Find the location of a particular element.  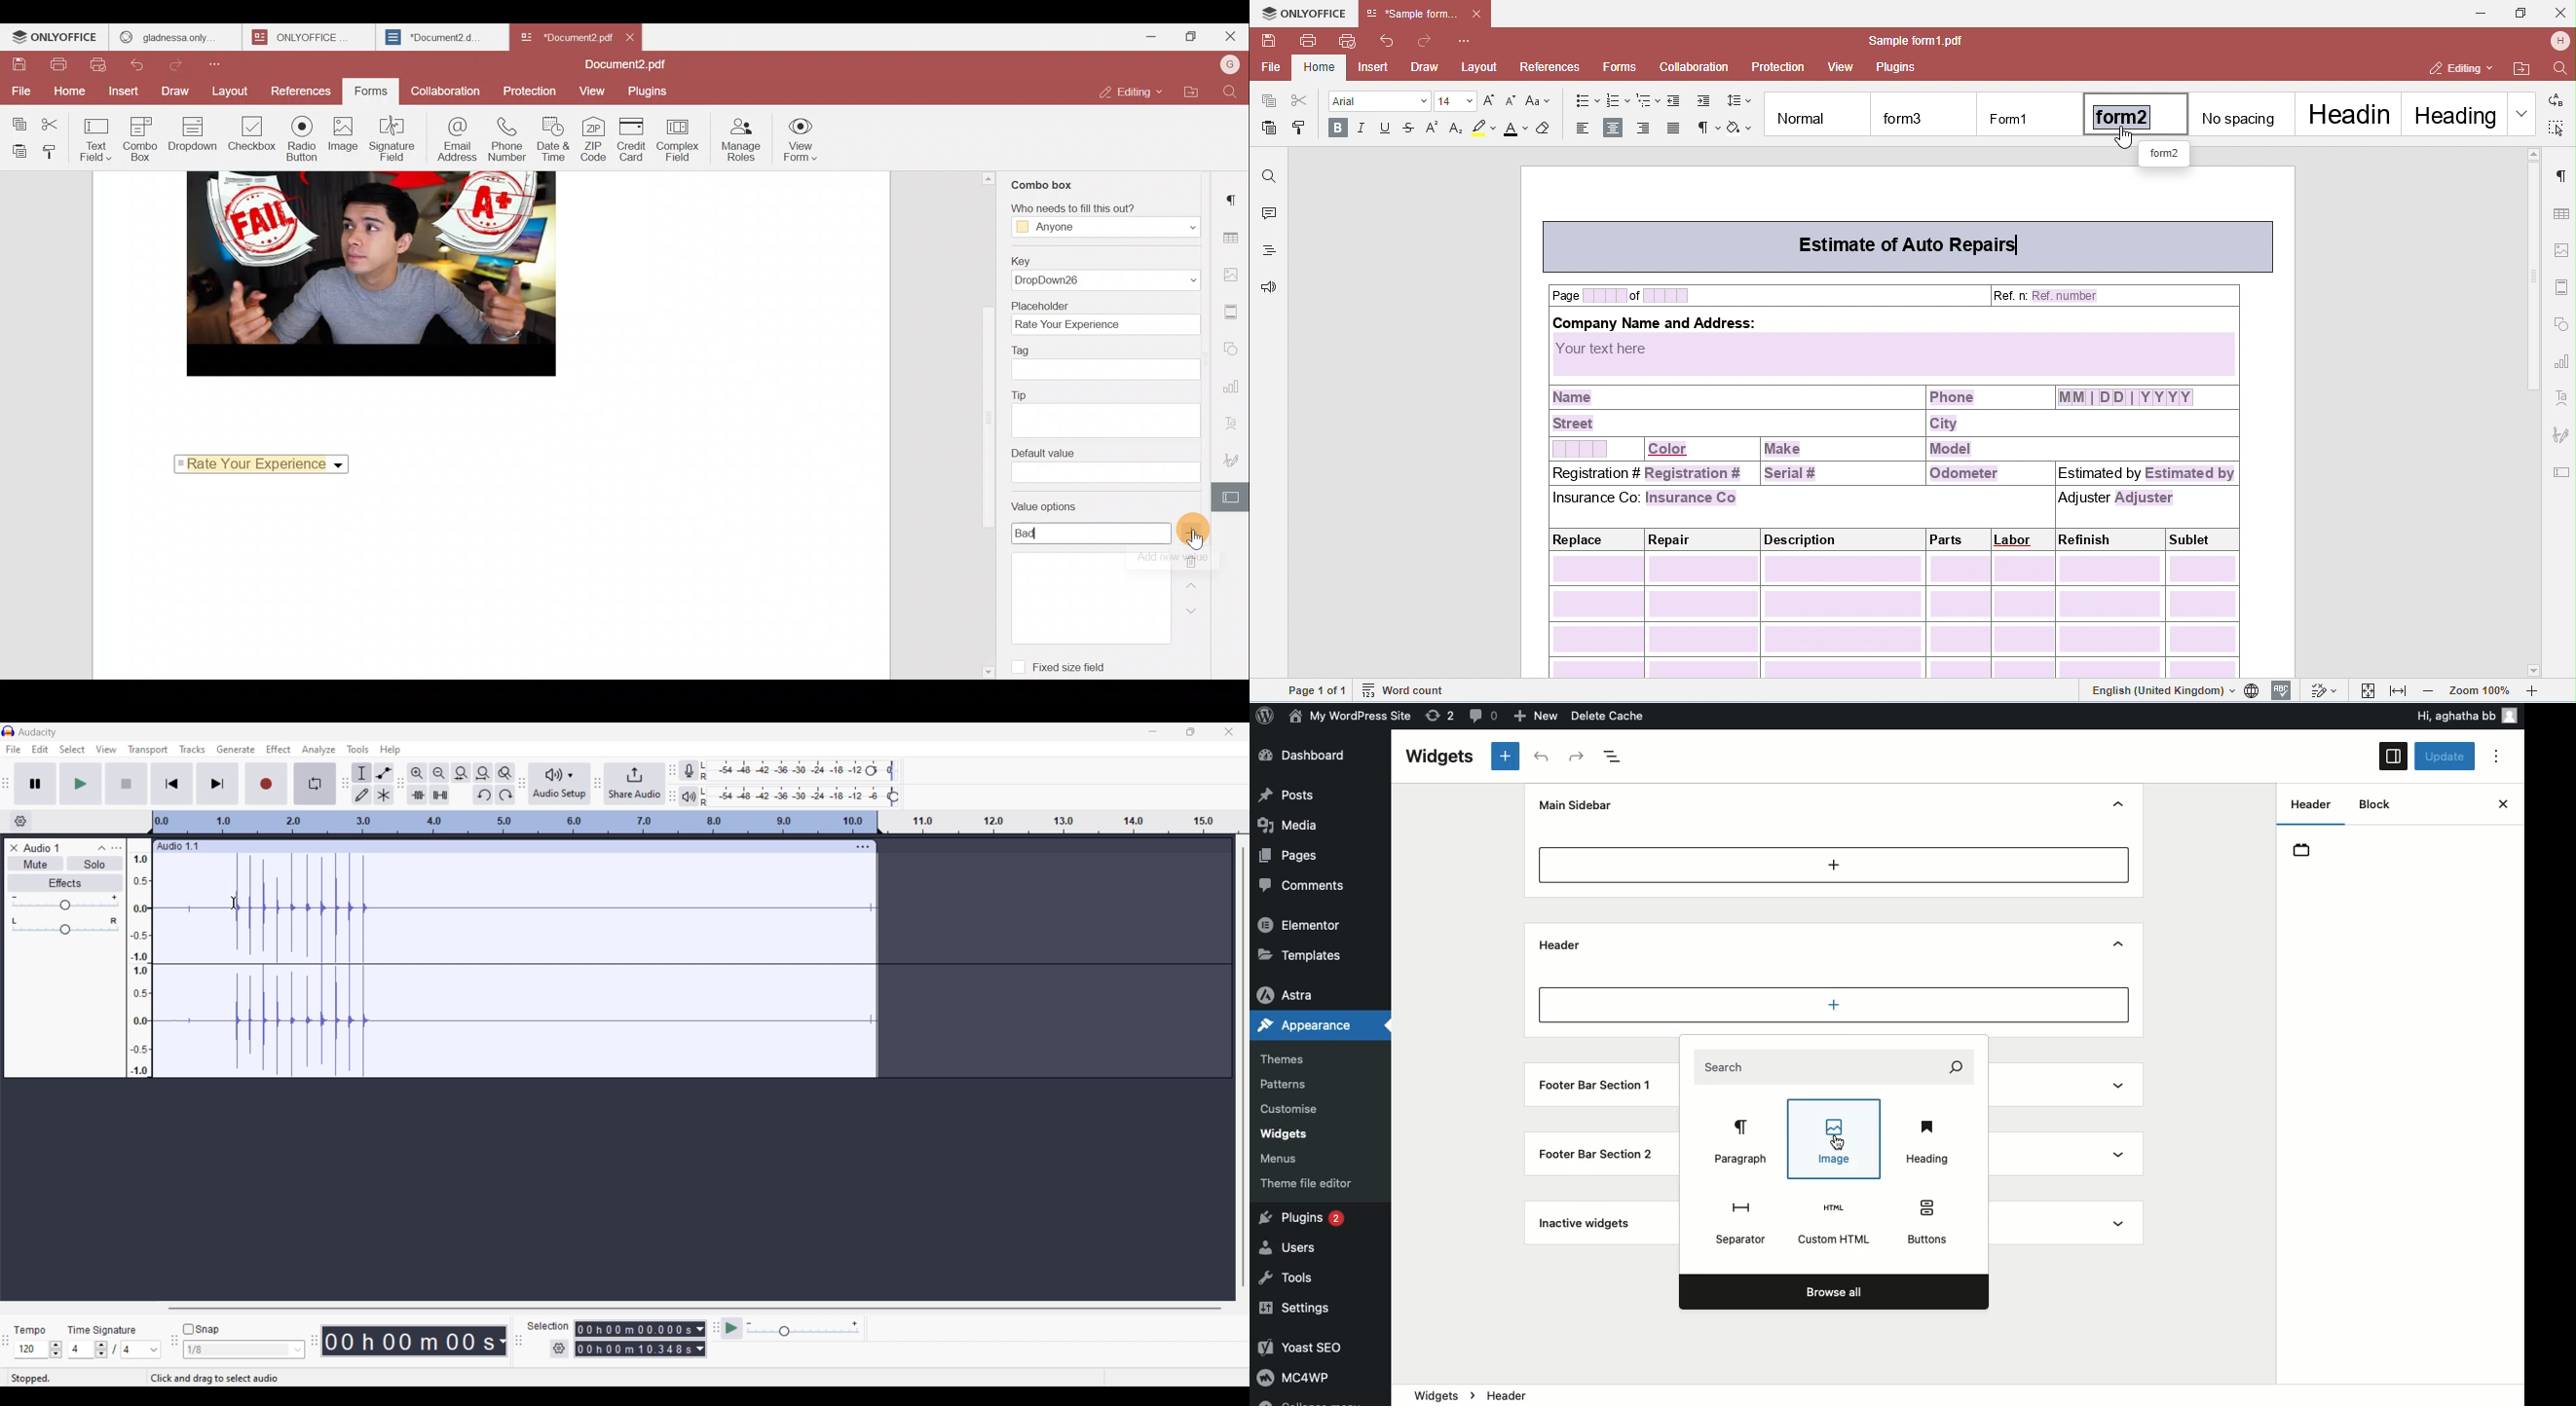

ONLYOFFICE is located at coordinates (300, 37).